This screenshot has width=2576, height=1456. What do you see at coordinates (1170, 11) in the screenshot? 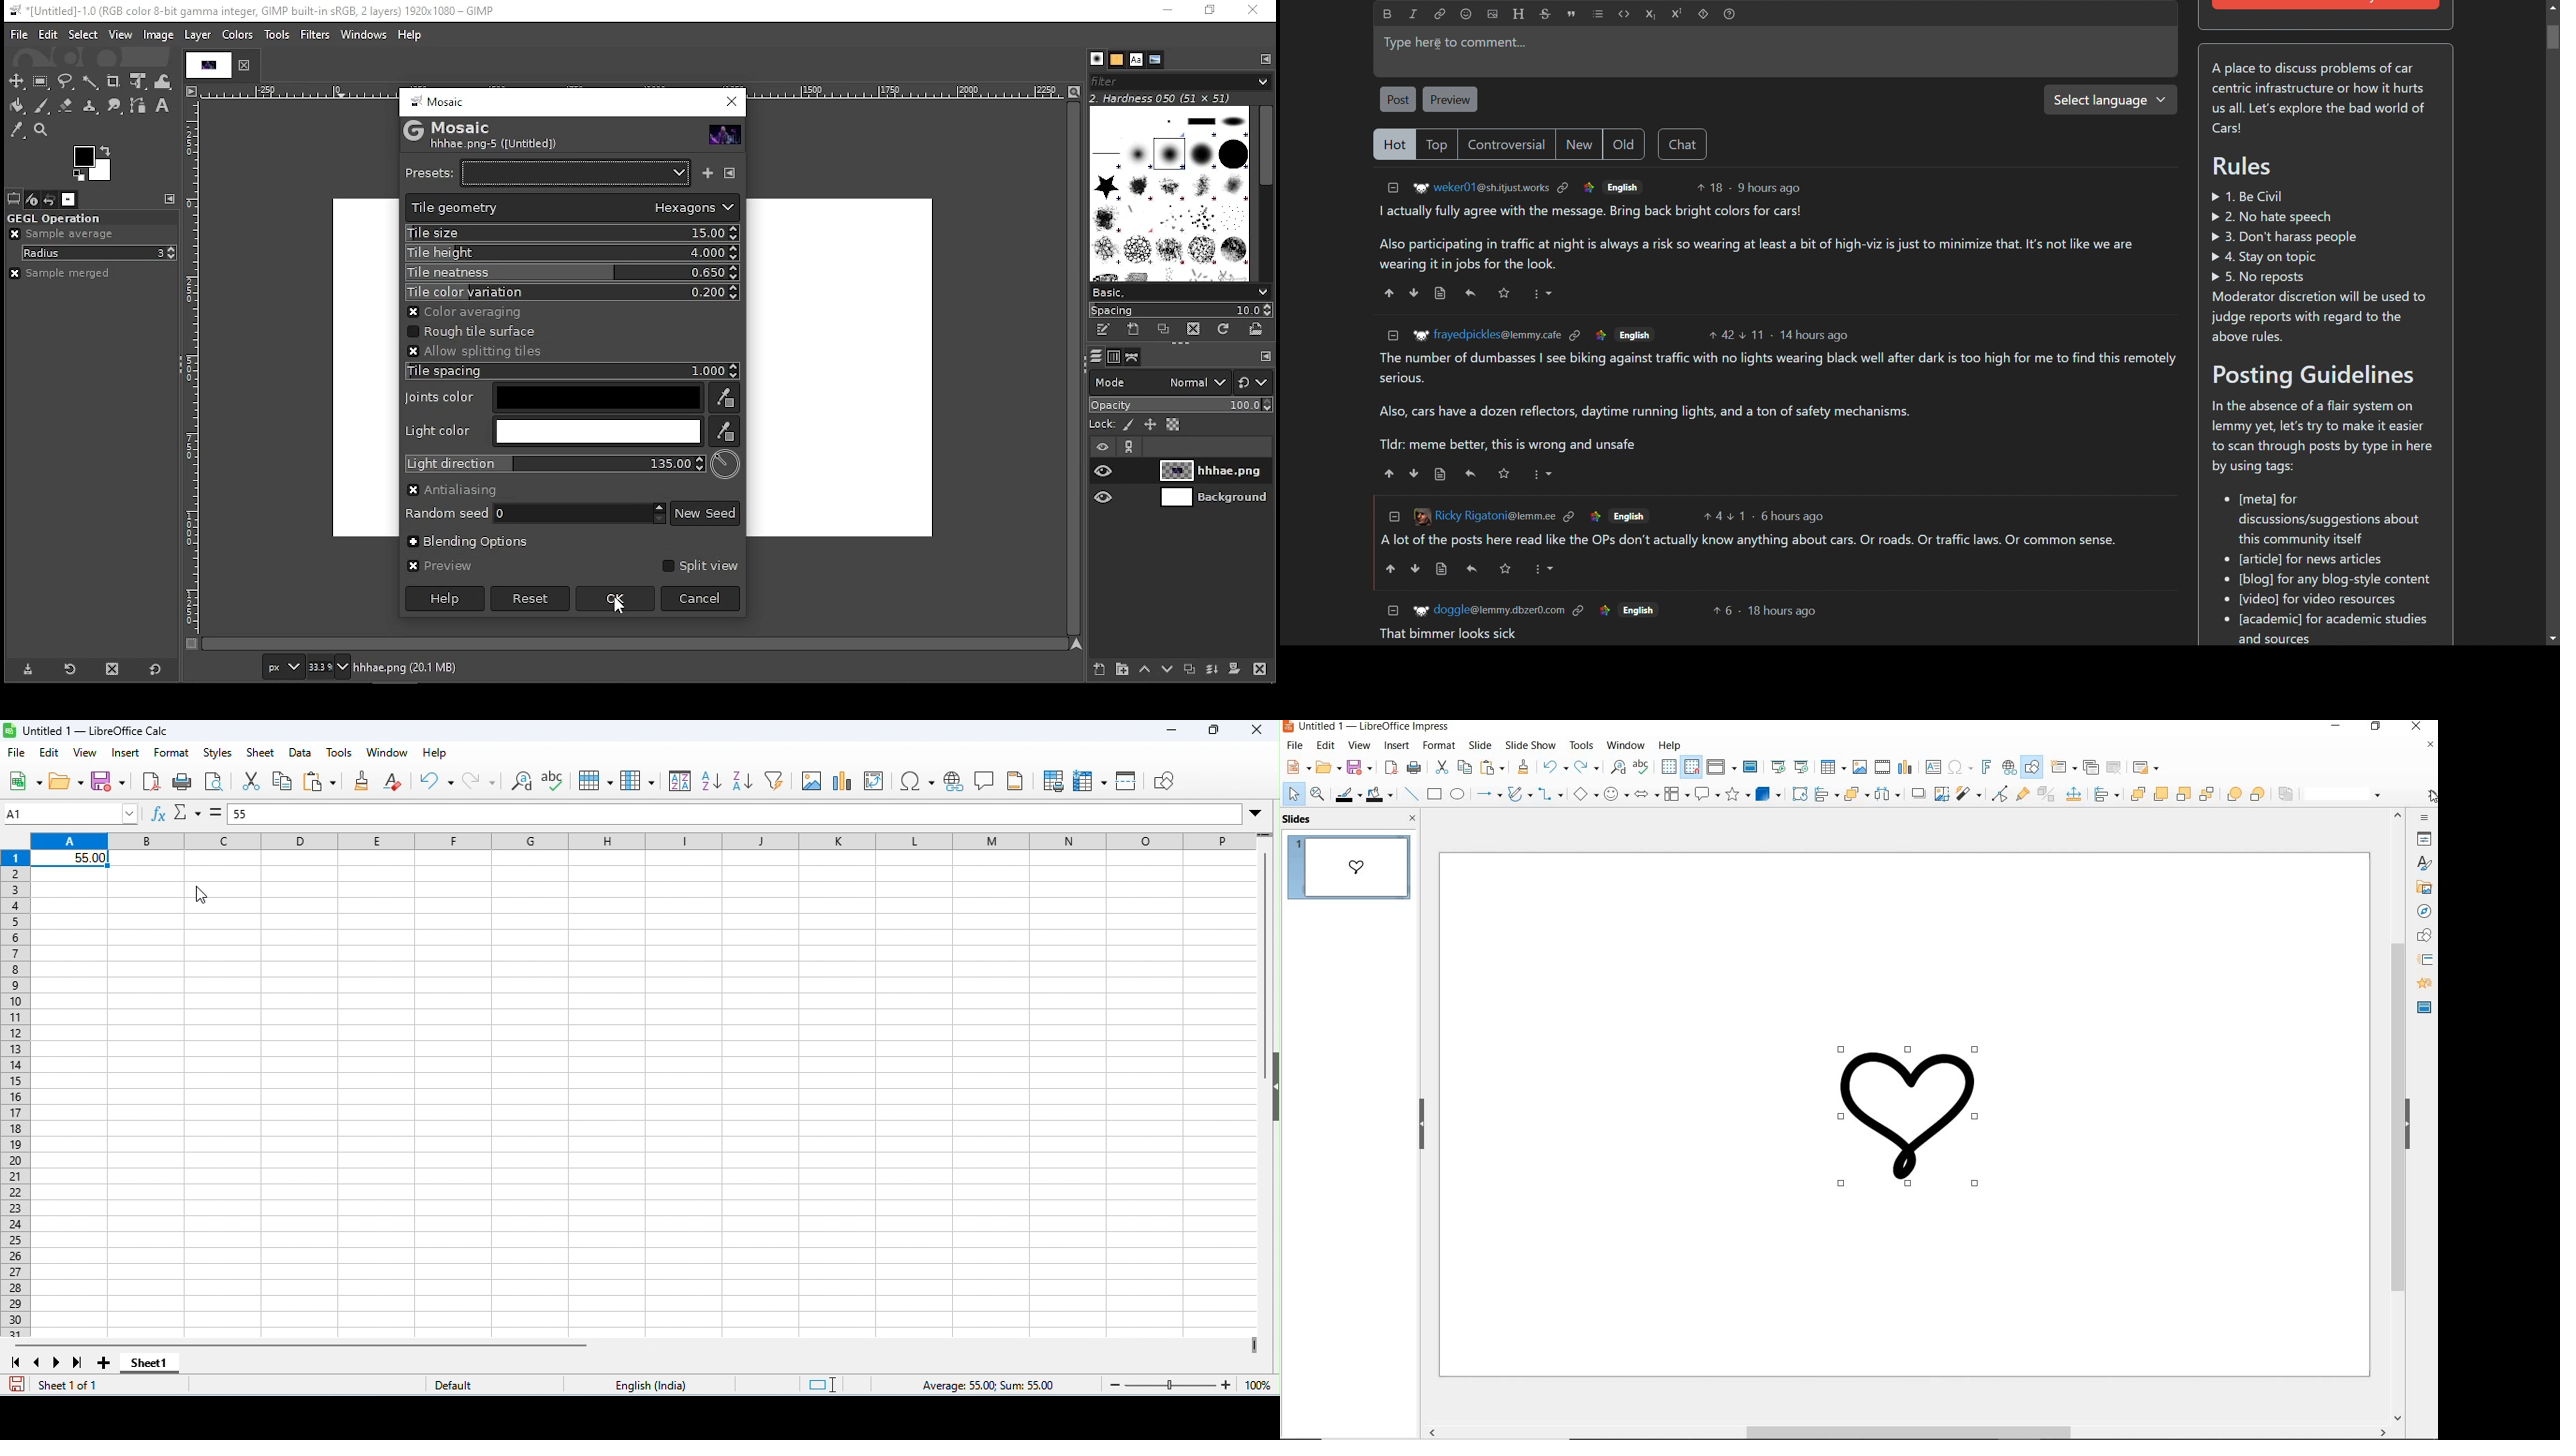
I see `minimize` at bounding box center [1170, 11].